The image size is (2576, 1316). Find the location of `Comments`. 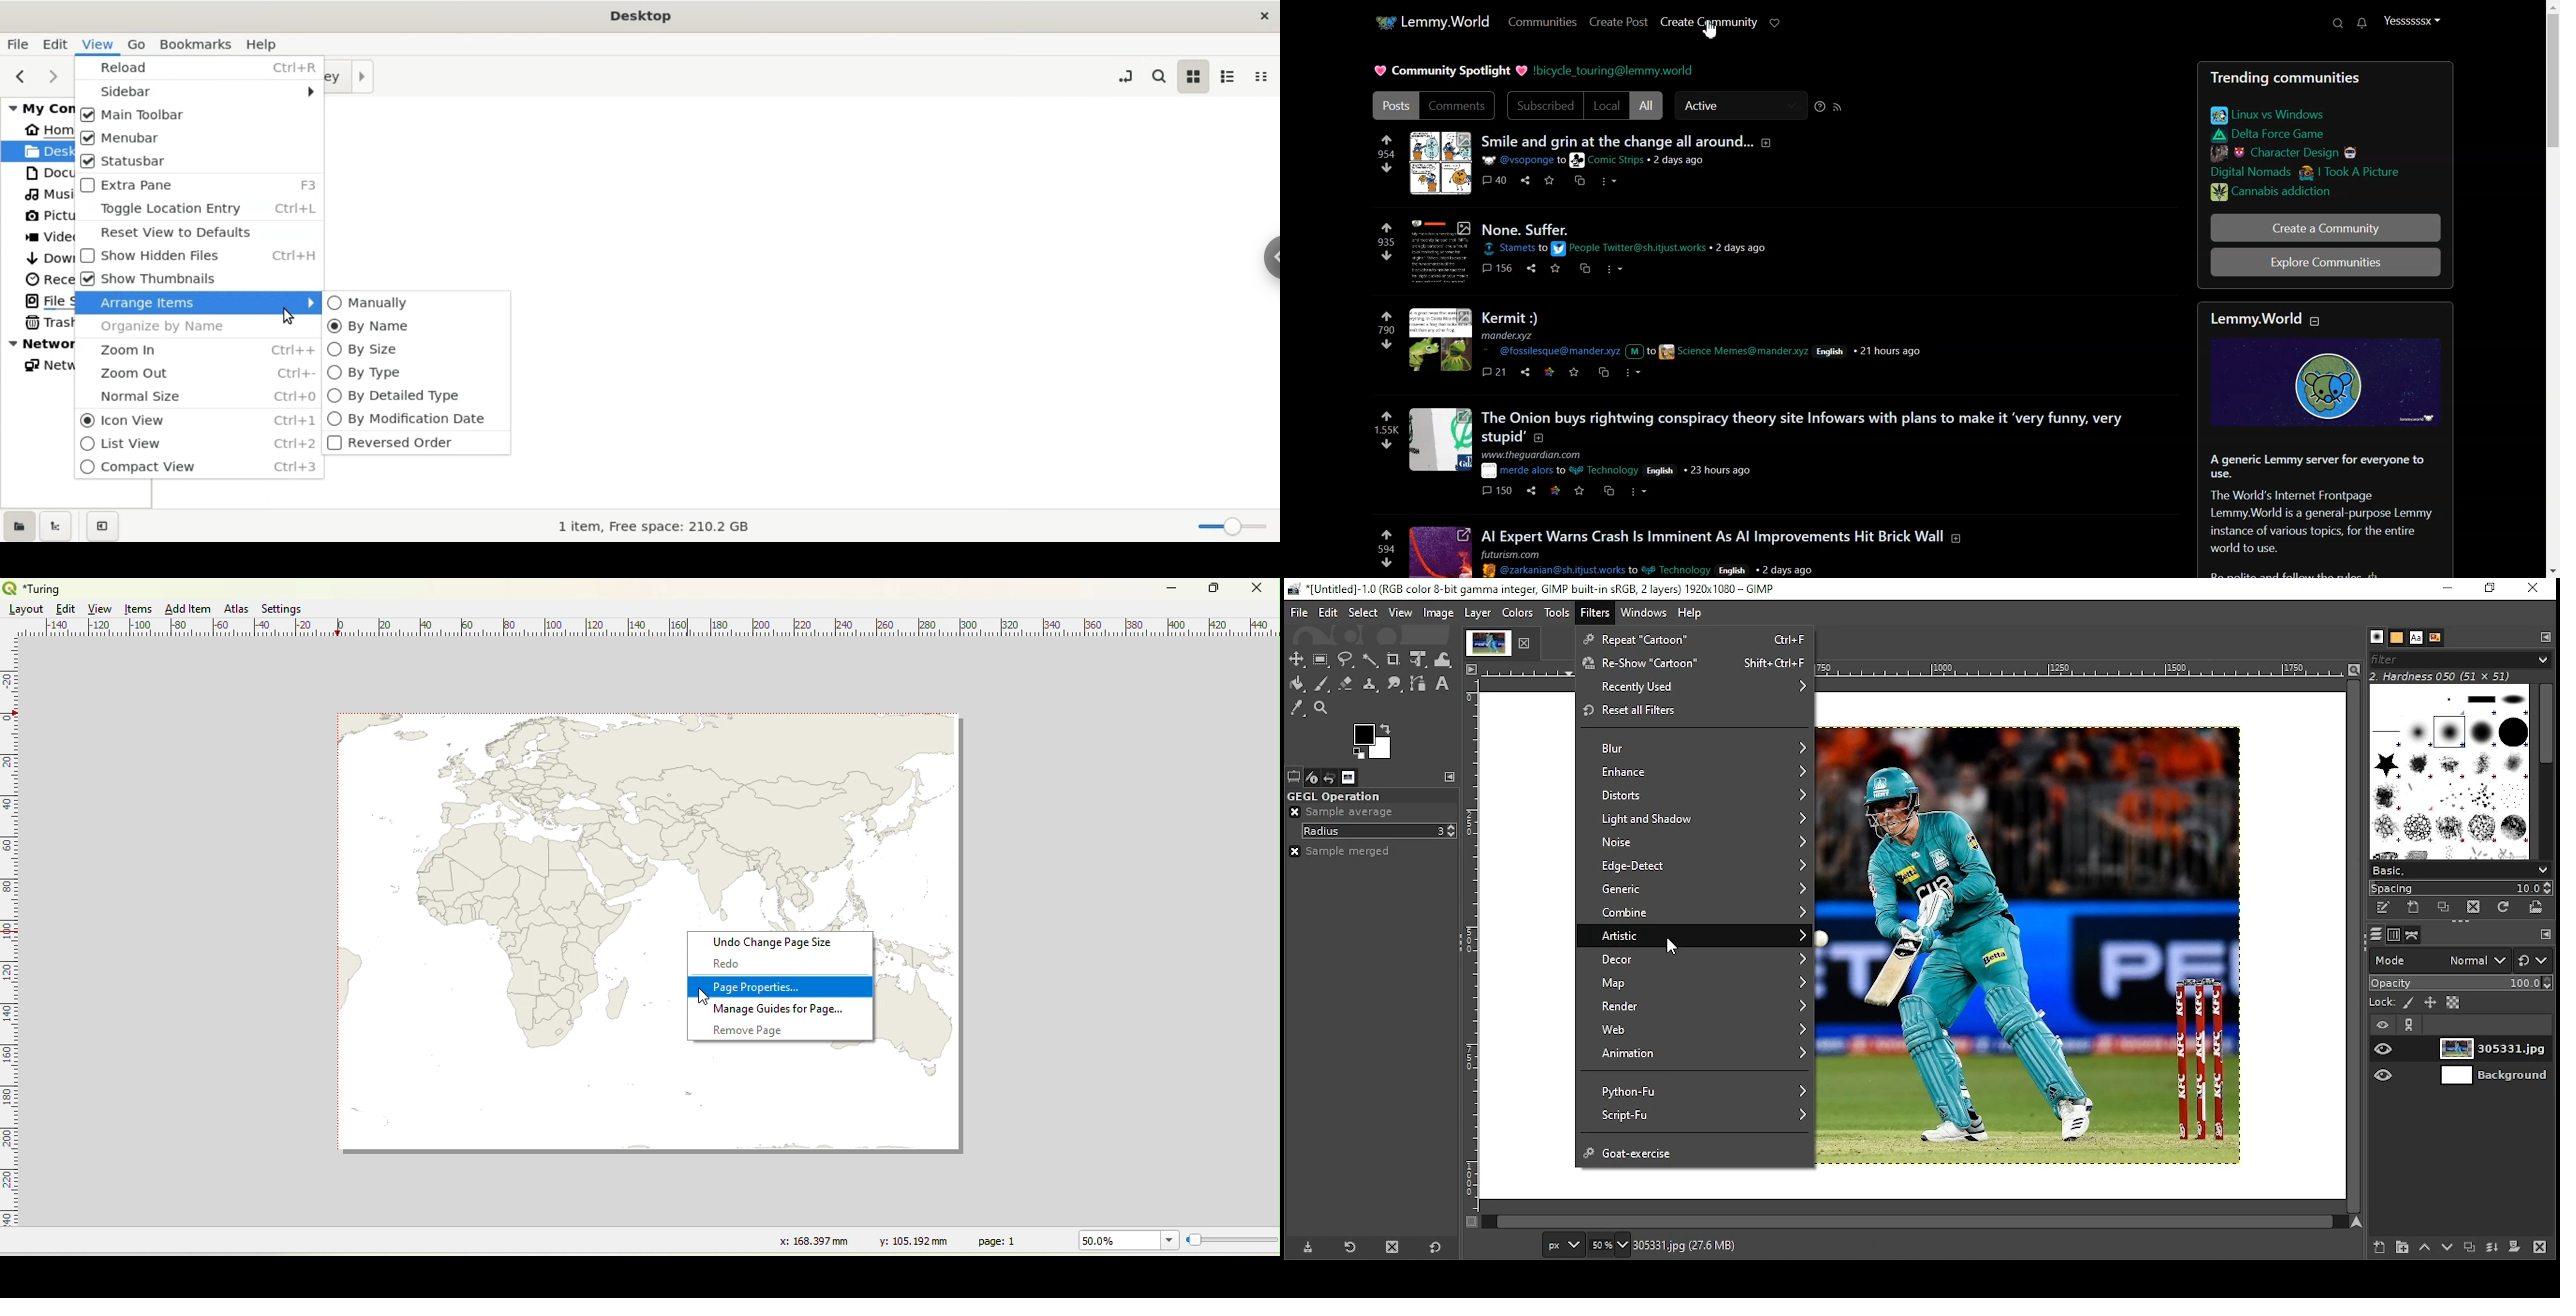

Comments is located at coordinates (1458, 105).